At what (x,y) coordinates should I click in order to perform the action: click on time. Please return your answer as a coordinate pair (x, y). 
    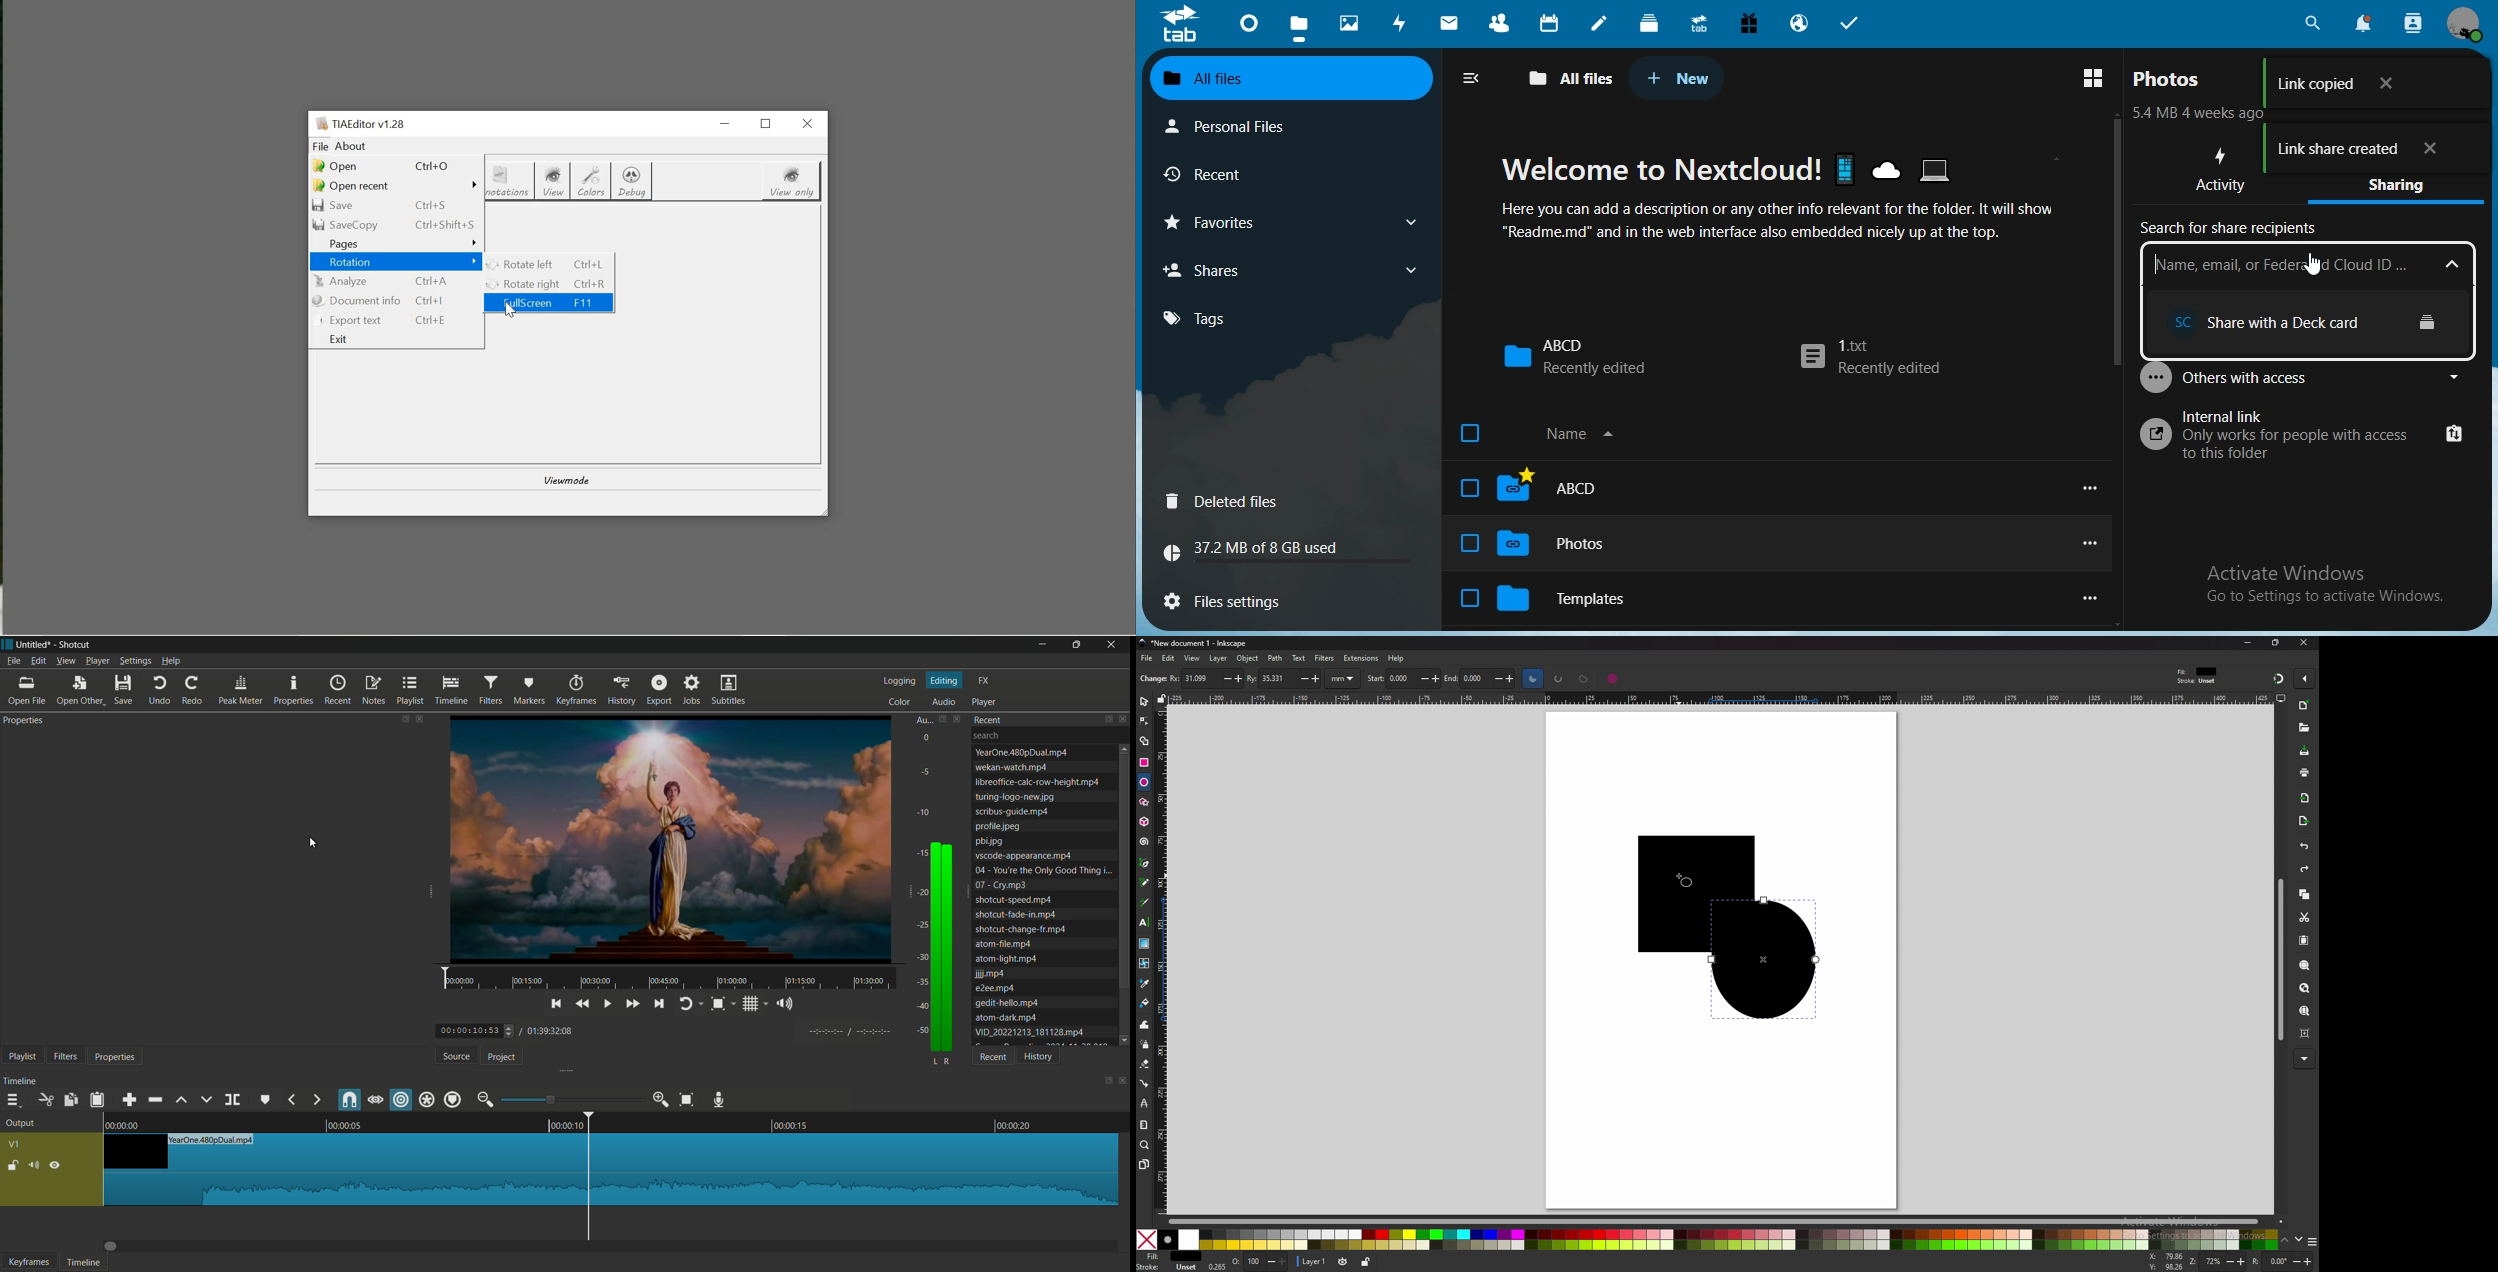
    Looking at the image, I should click on (713, 1006).